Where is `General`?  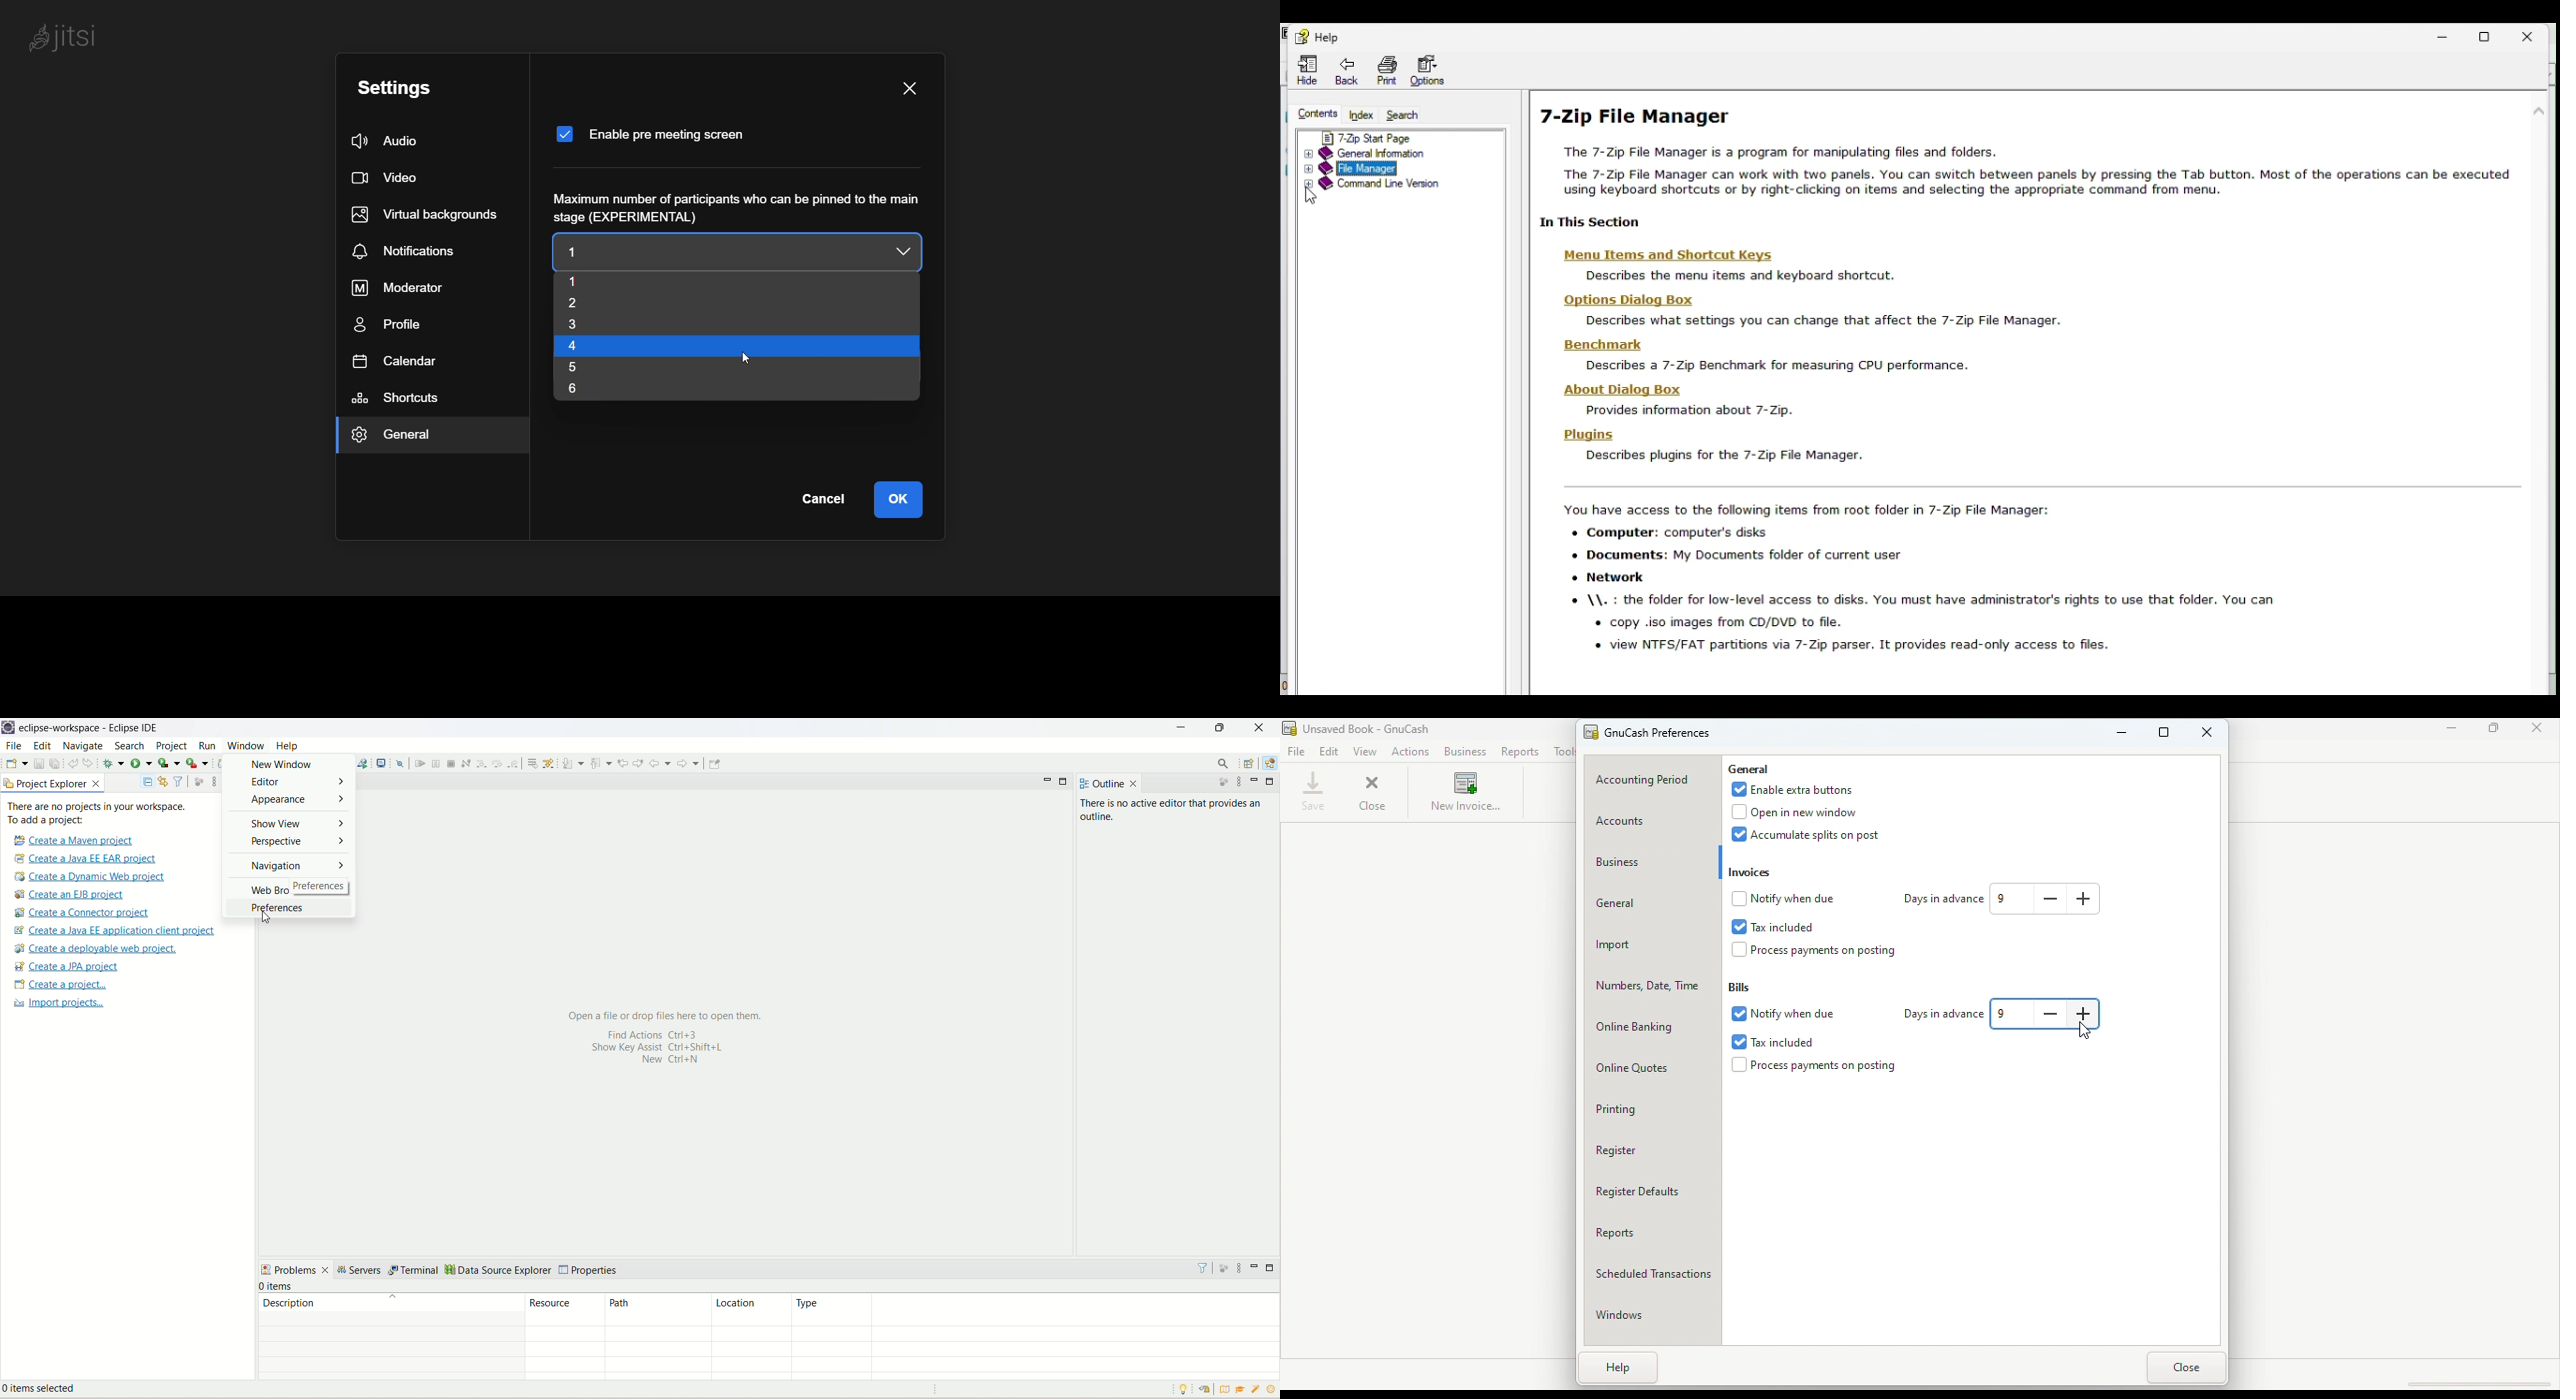 General is located at coordinates (1749, 768).